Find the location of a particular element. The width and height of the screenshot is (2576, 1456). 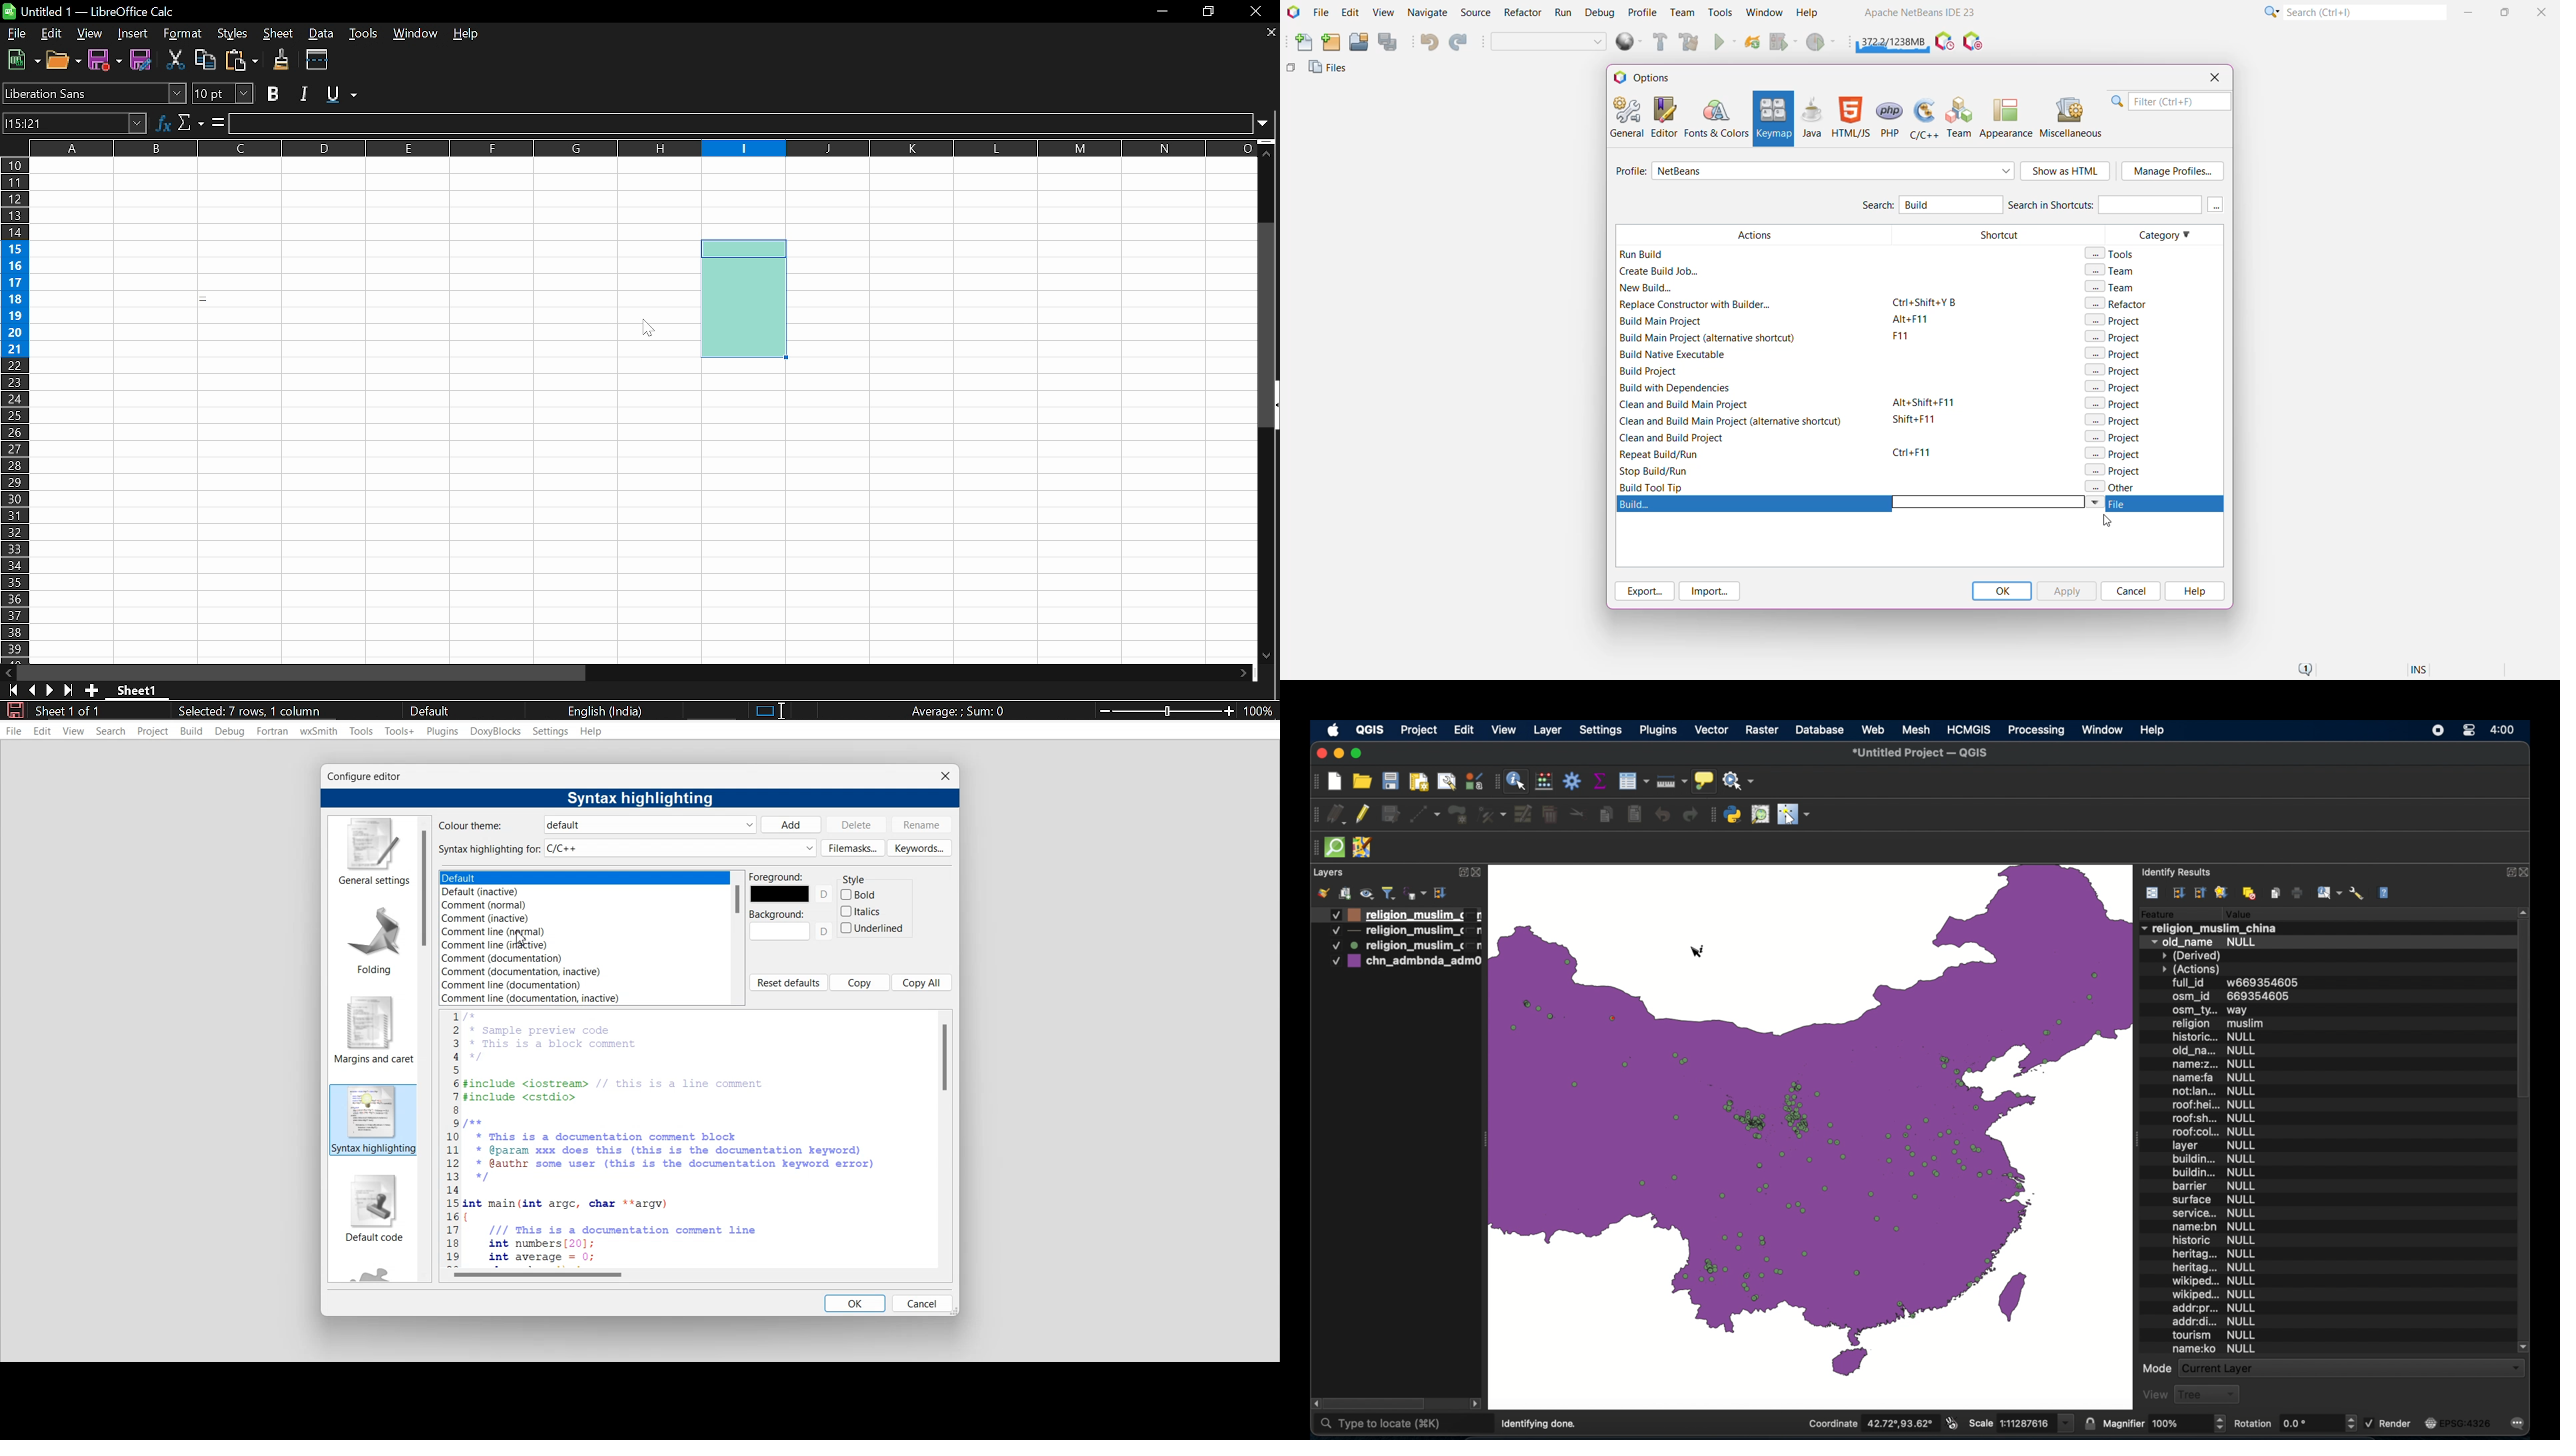

Default (inactive) is located at coordinates (531, 892).